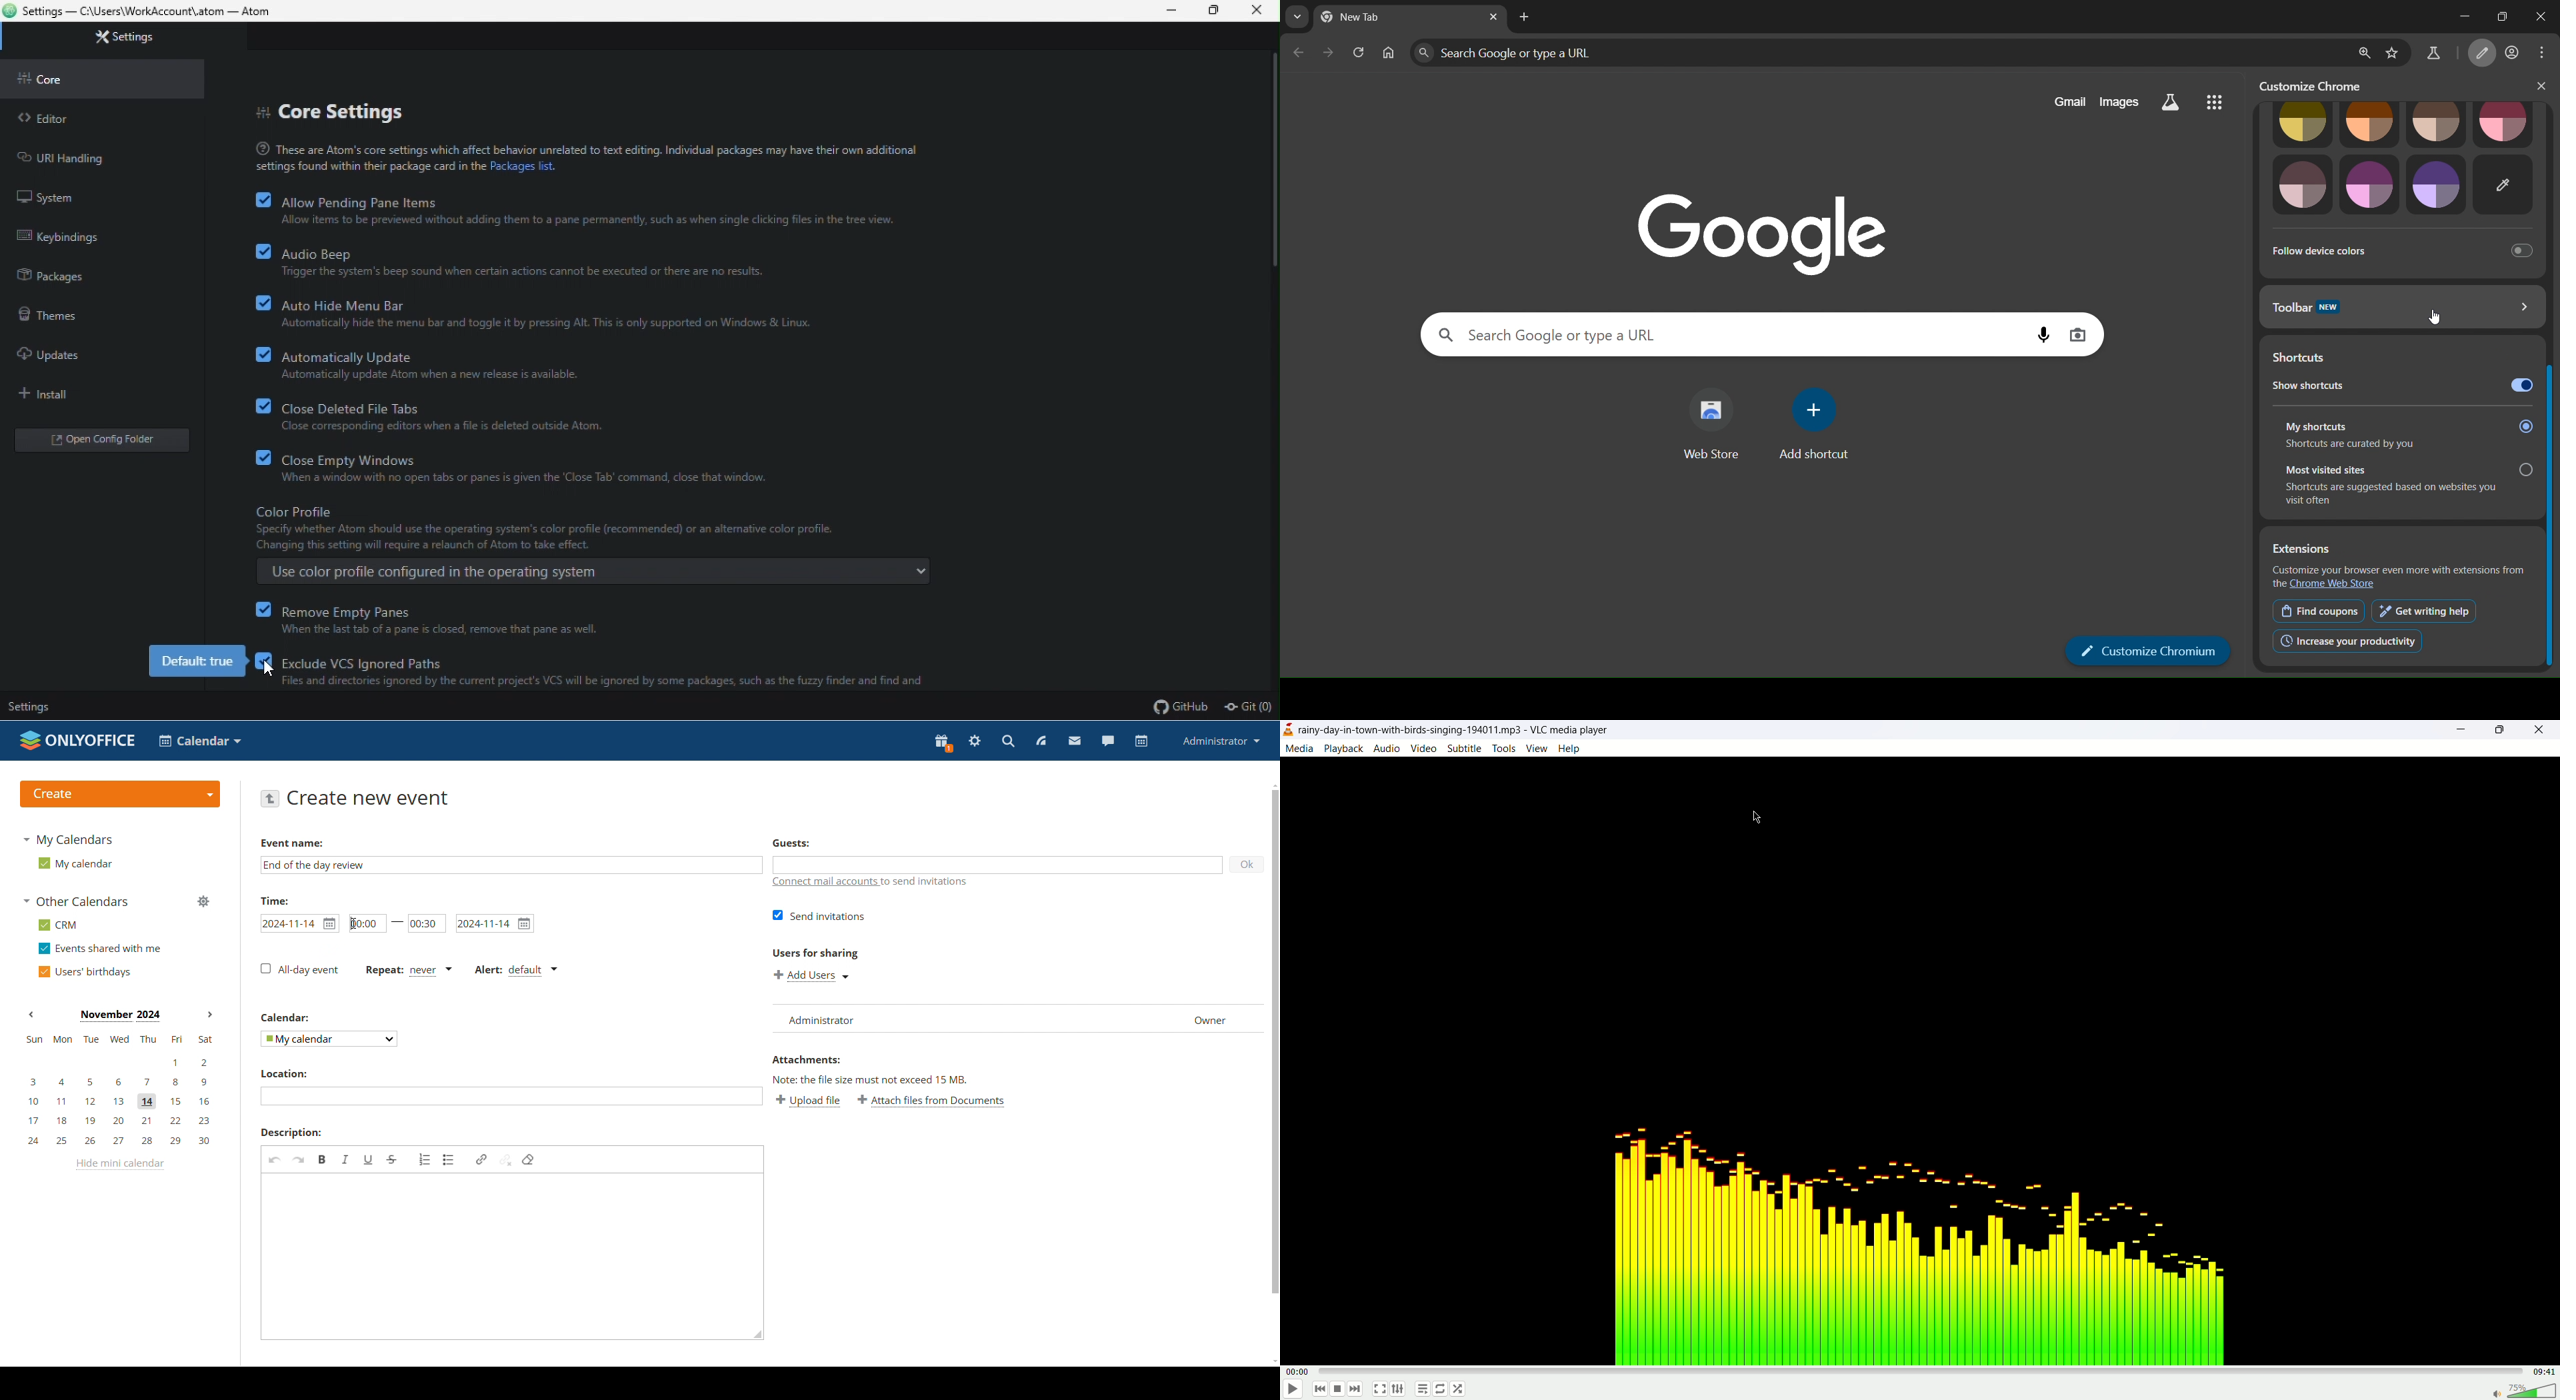 The image size is (2576, 1400). What do you see at coordinates (585, 467) in the screenshot?
I see `Close empty Windows` at bounding box center [585, 467].